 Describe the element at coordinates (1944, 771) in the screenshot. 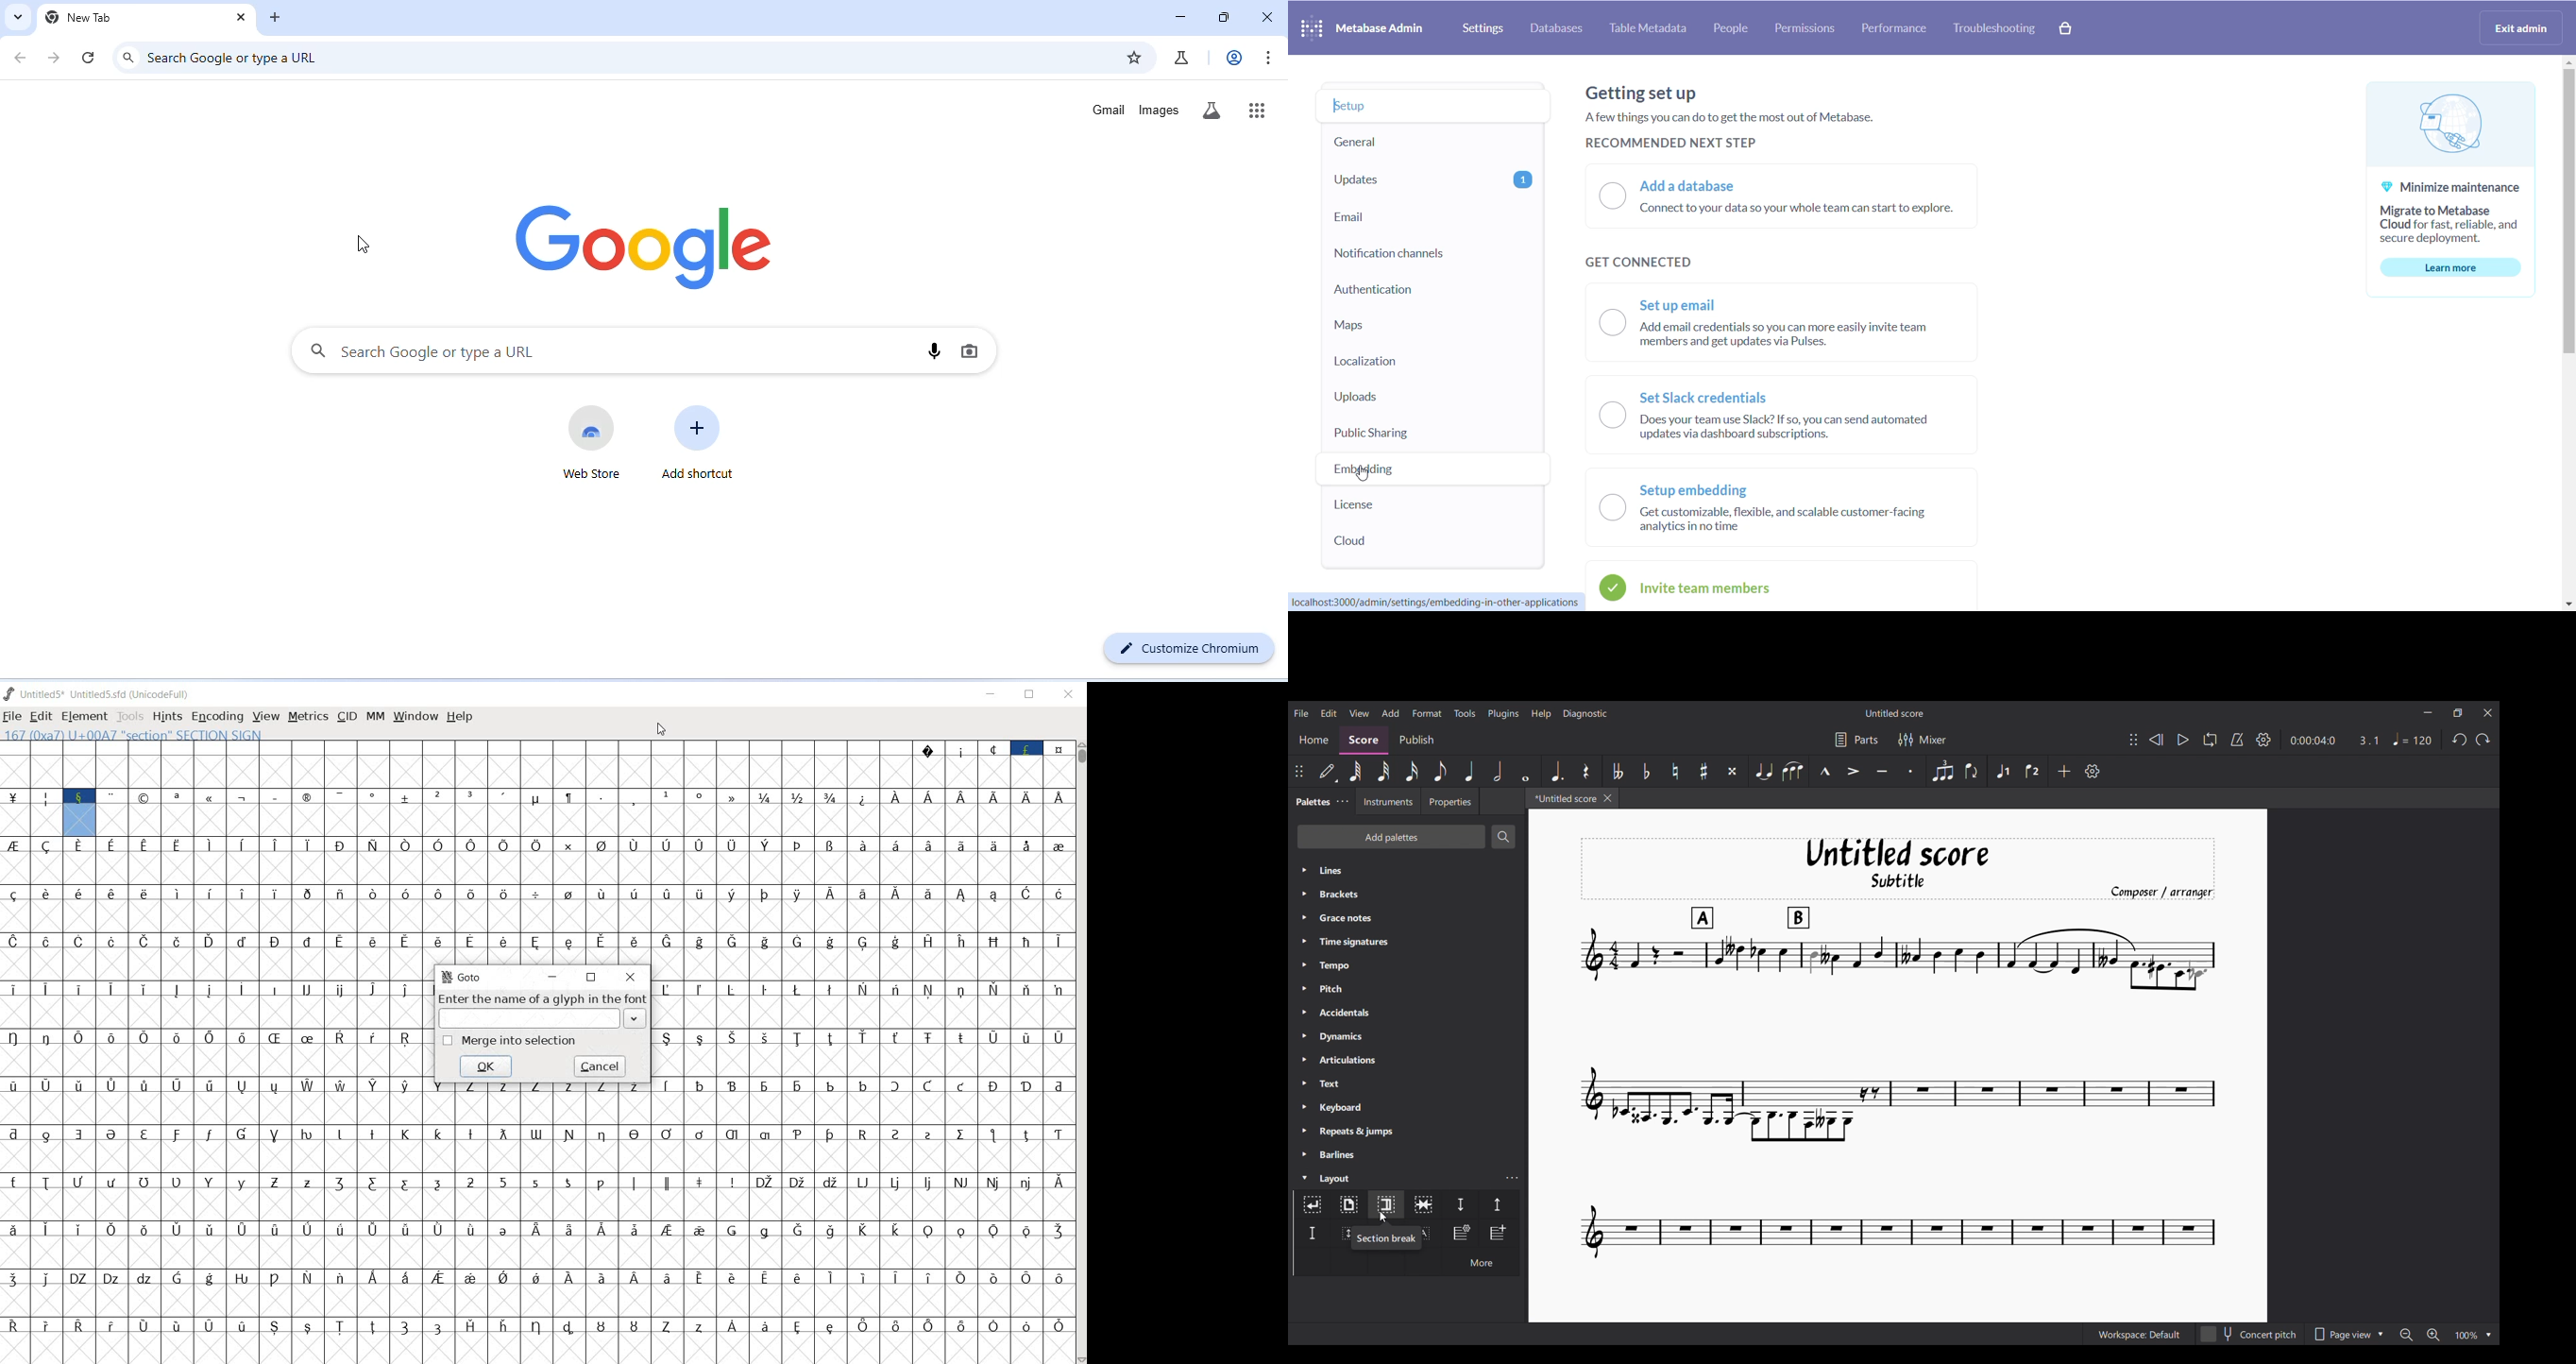

I see `Tuplet` at that location.